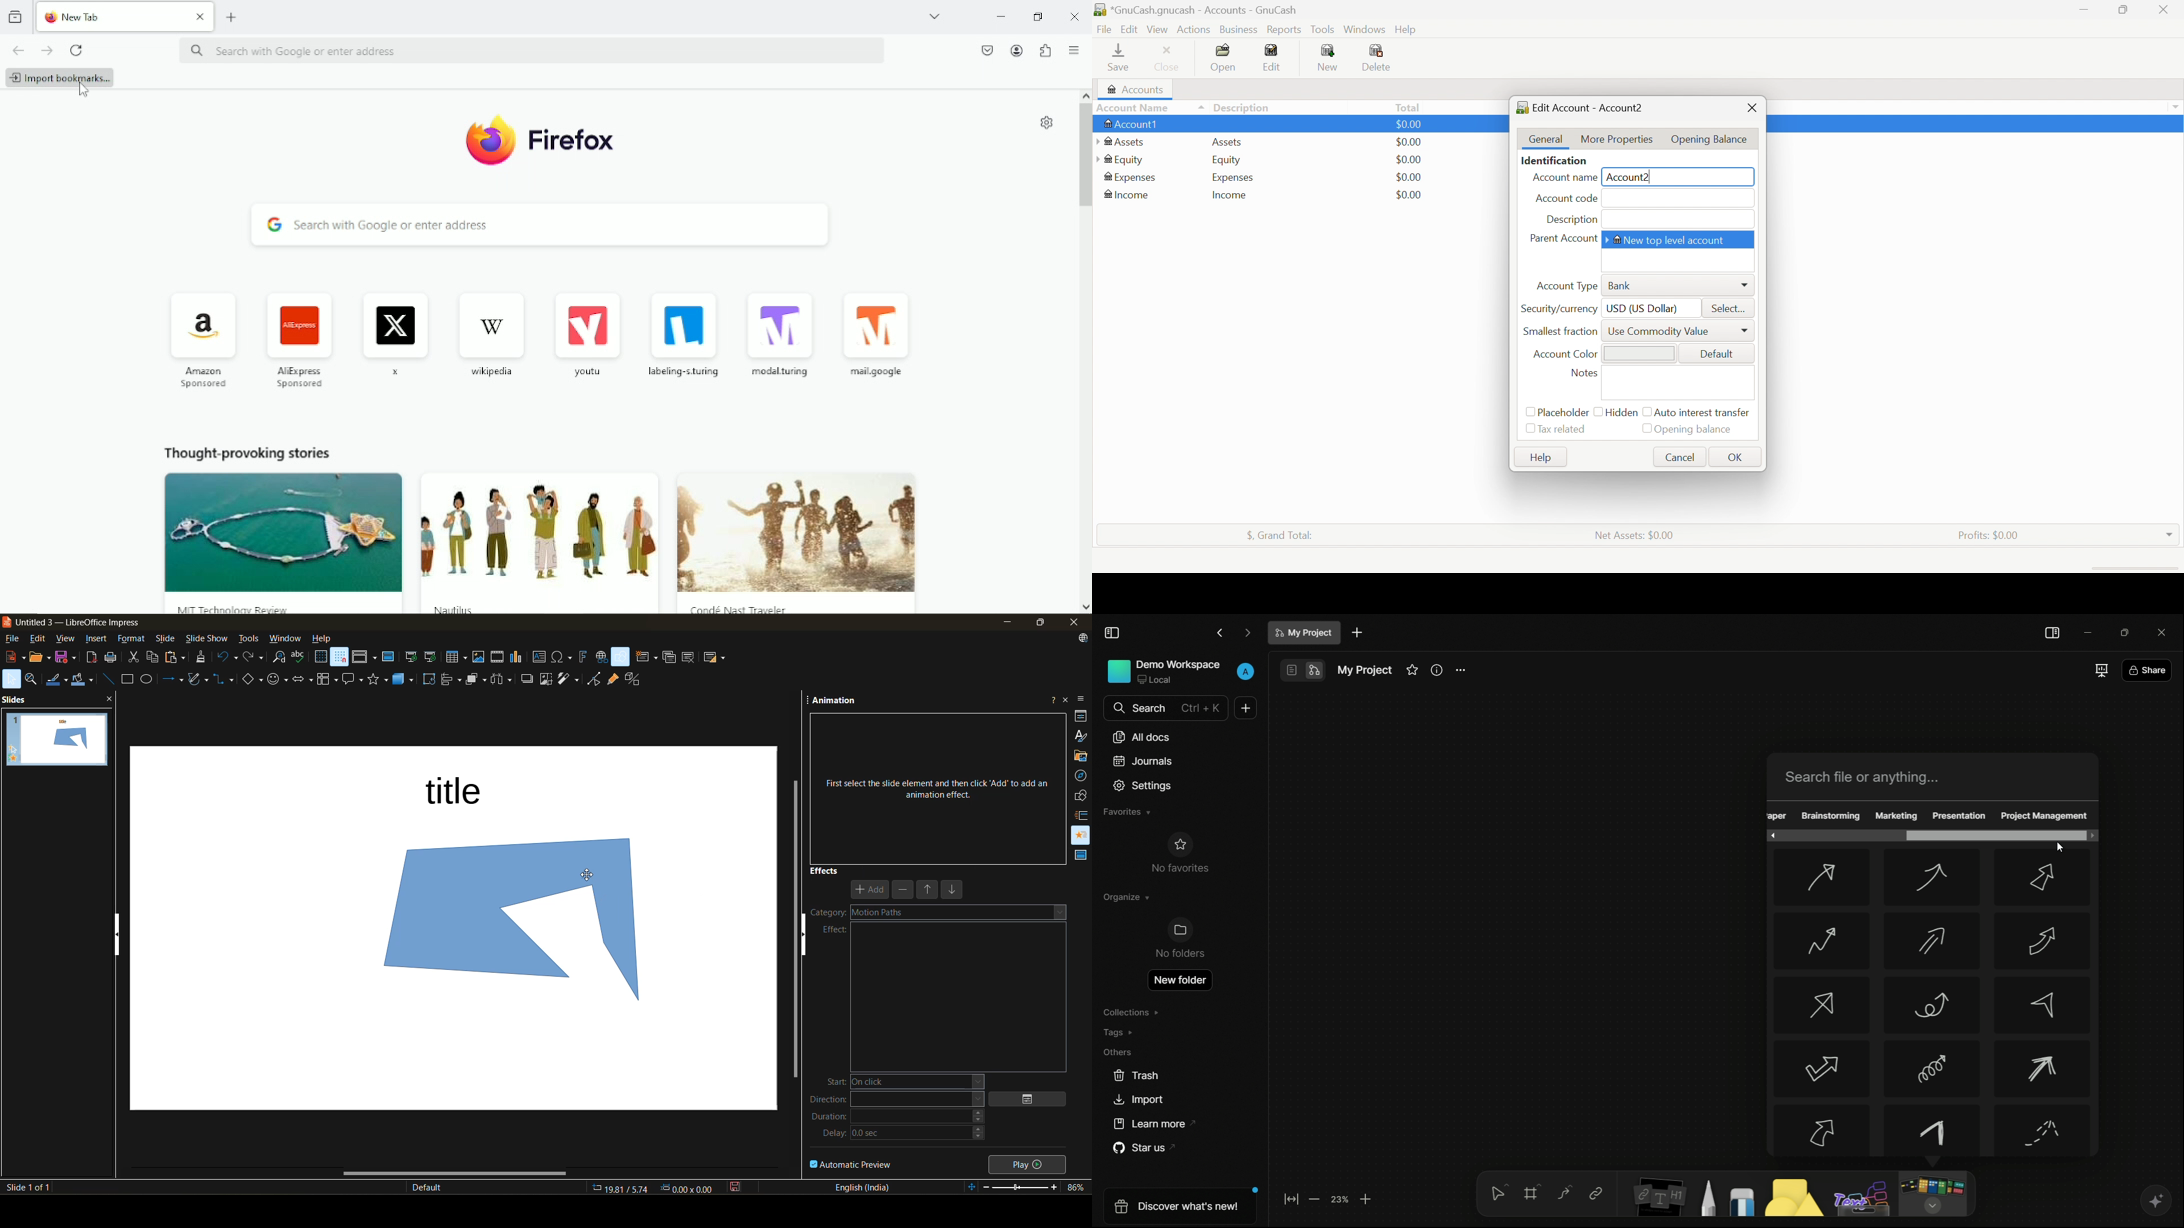  Describe the element at coordinates (1572, 220) in the screenshot. I see `Description` at that location.